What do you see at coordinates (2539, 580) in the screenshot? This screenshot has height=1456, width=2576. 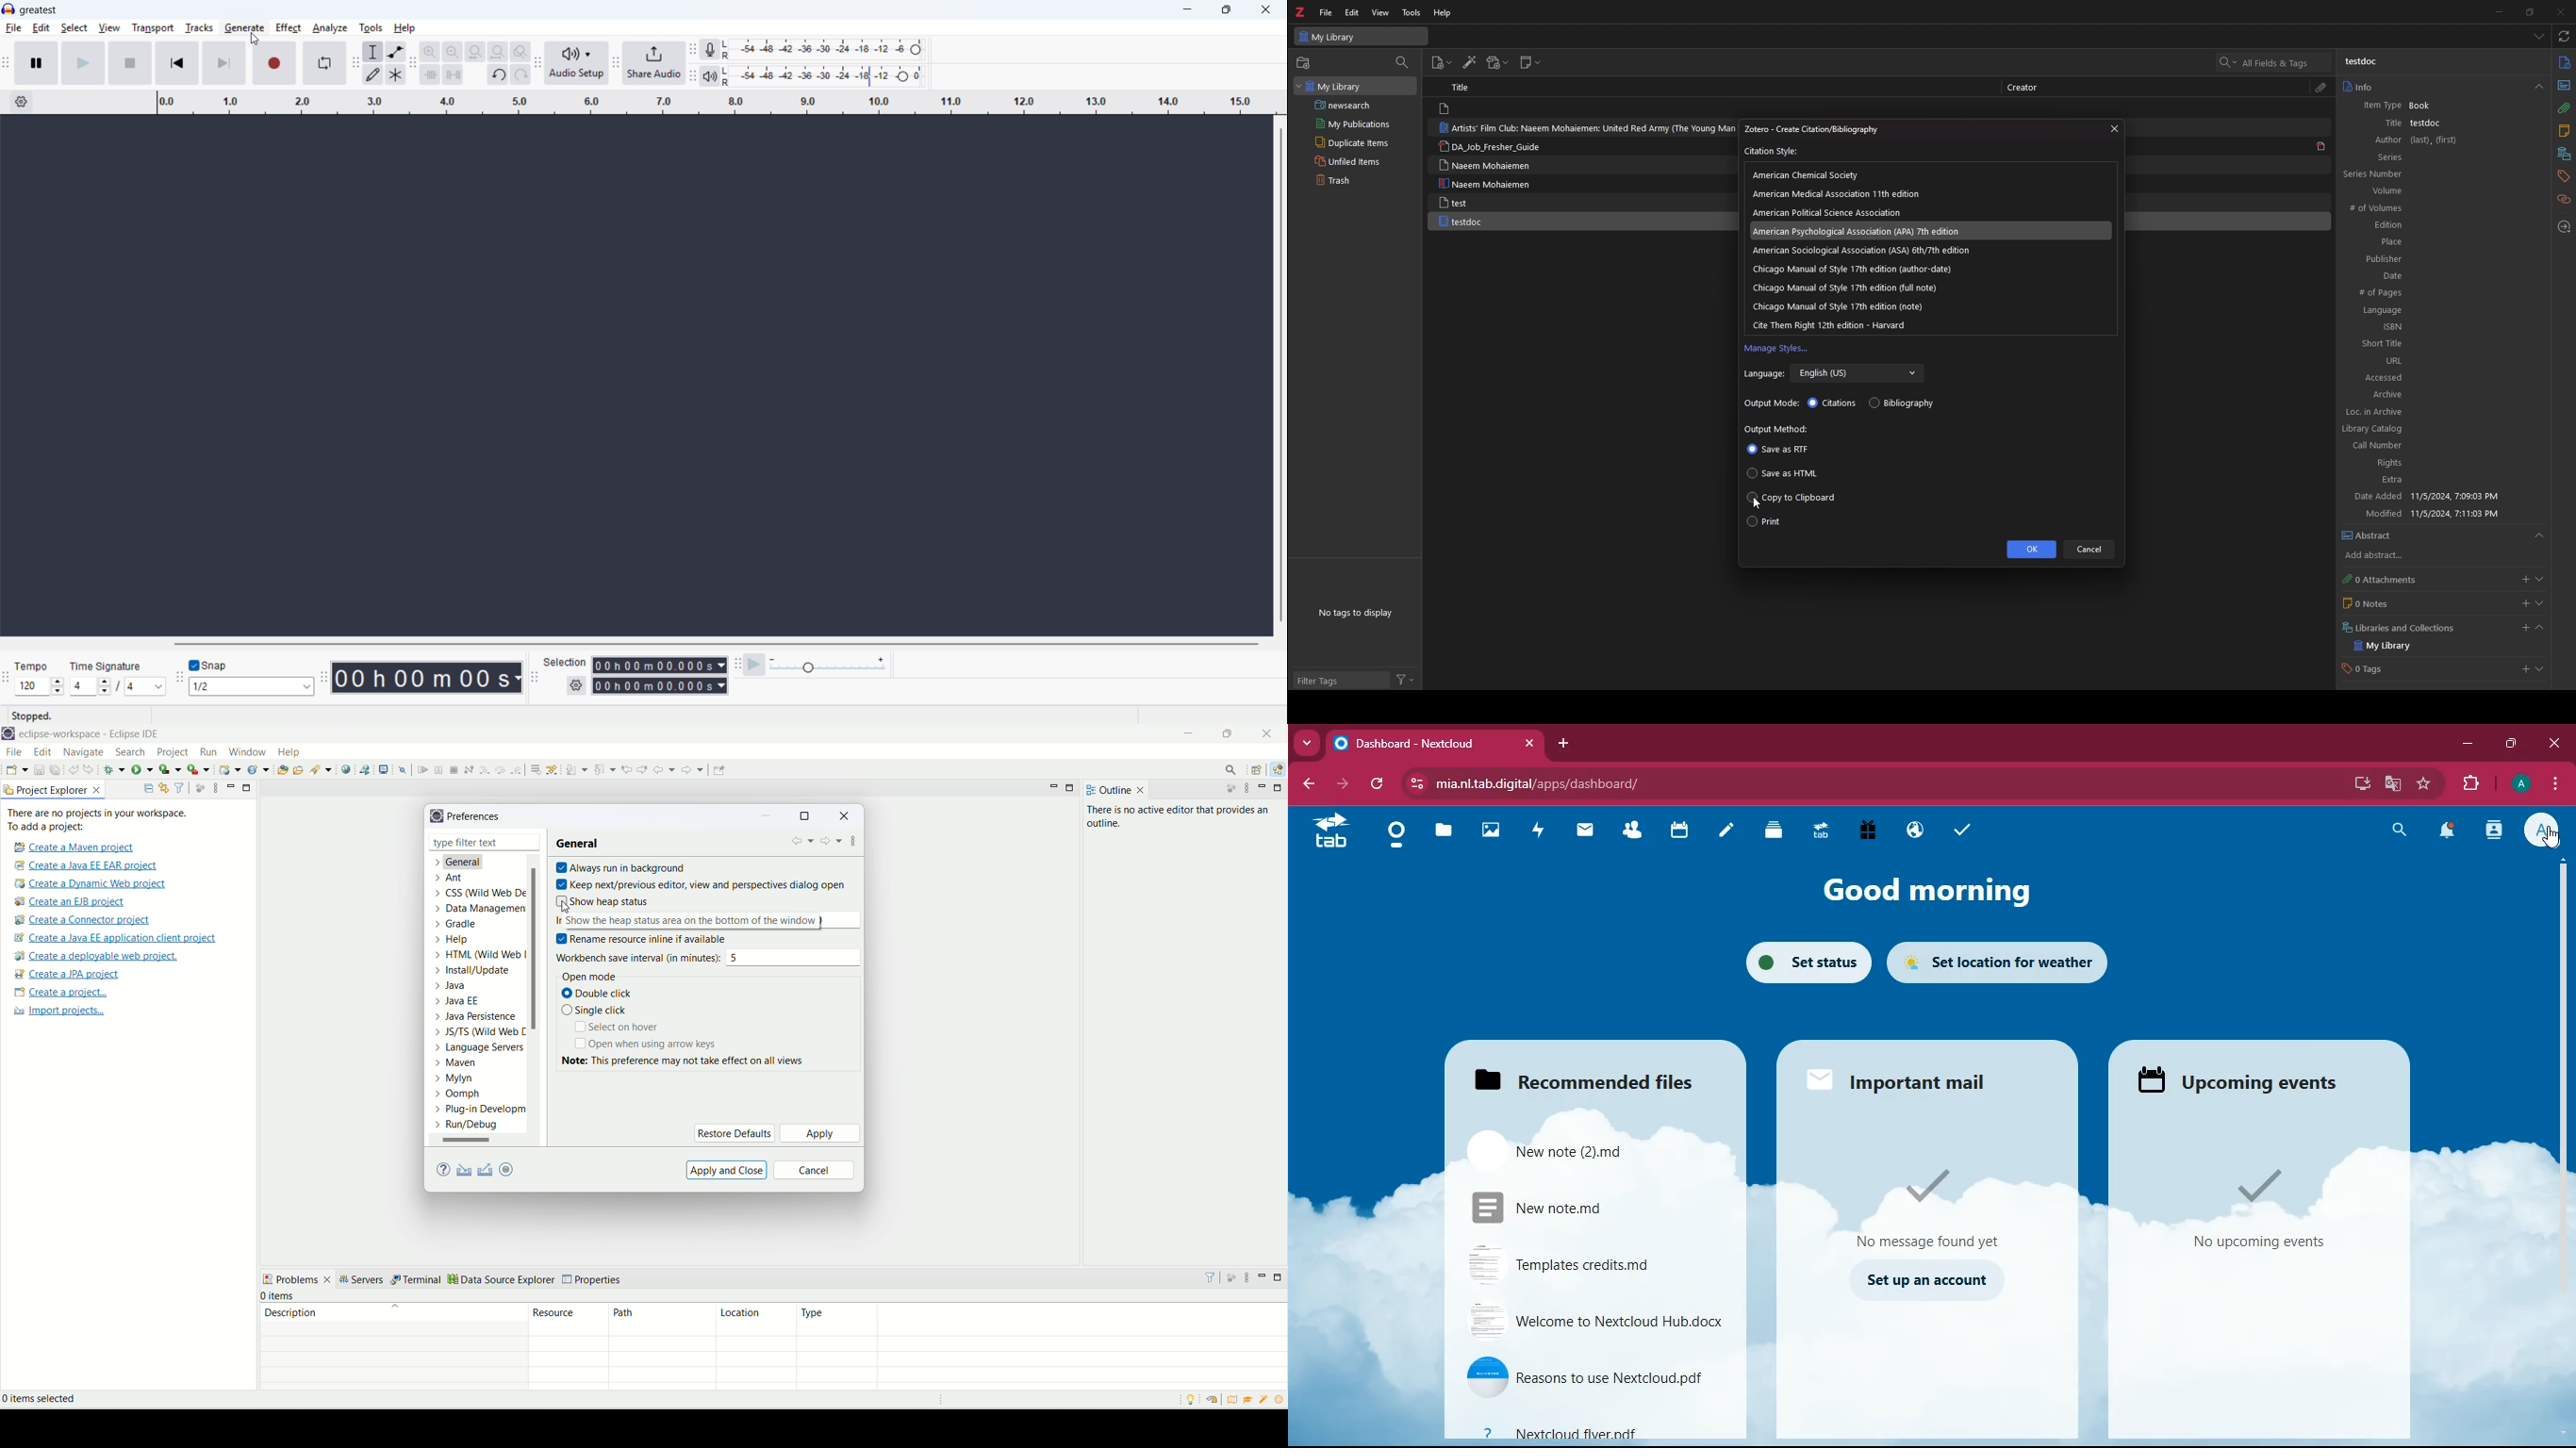 I see `show` at bounding box center [2539, 580].